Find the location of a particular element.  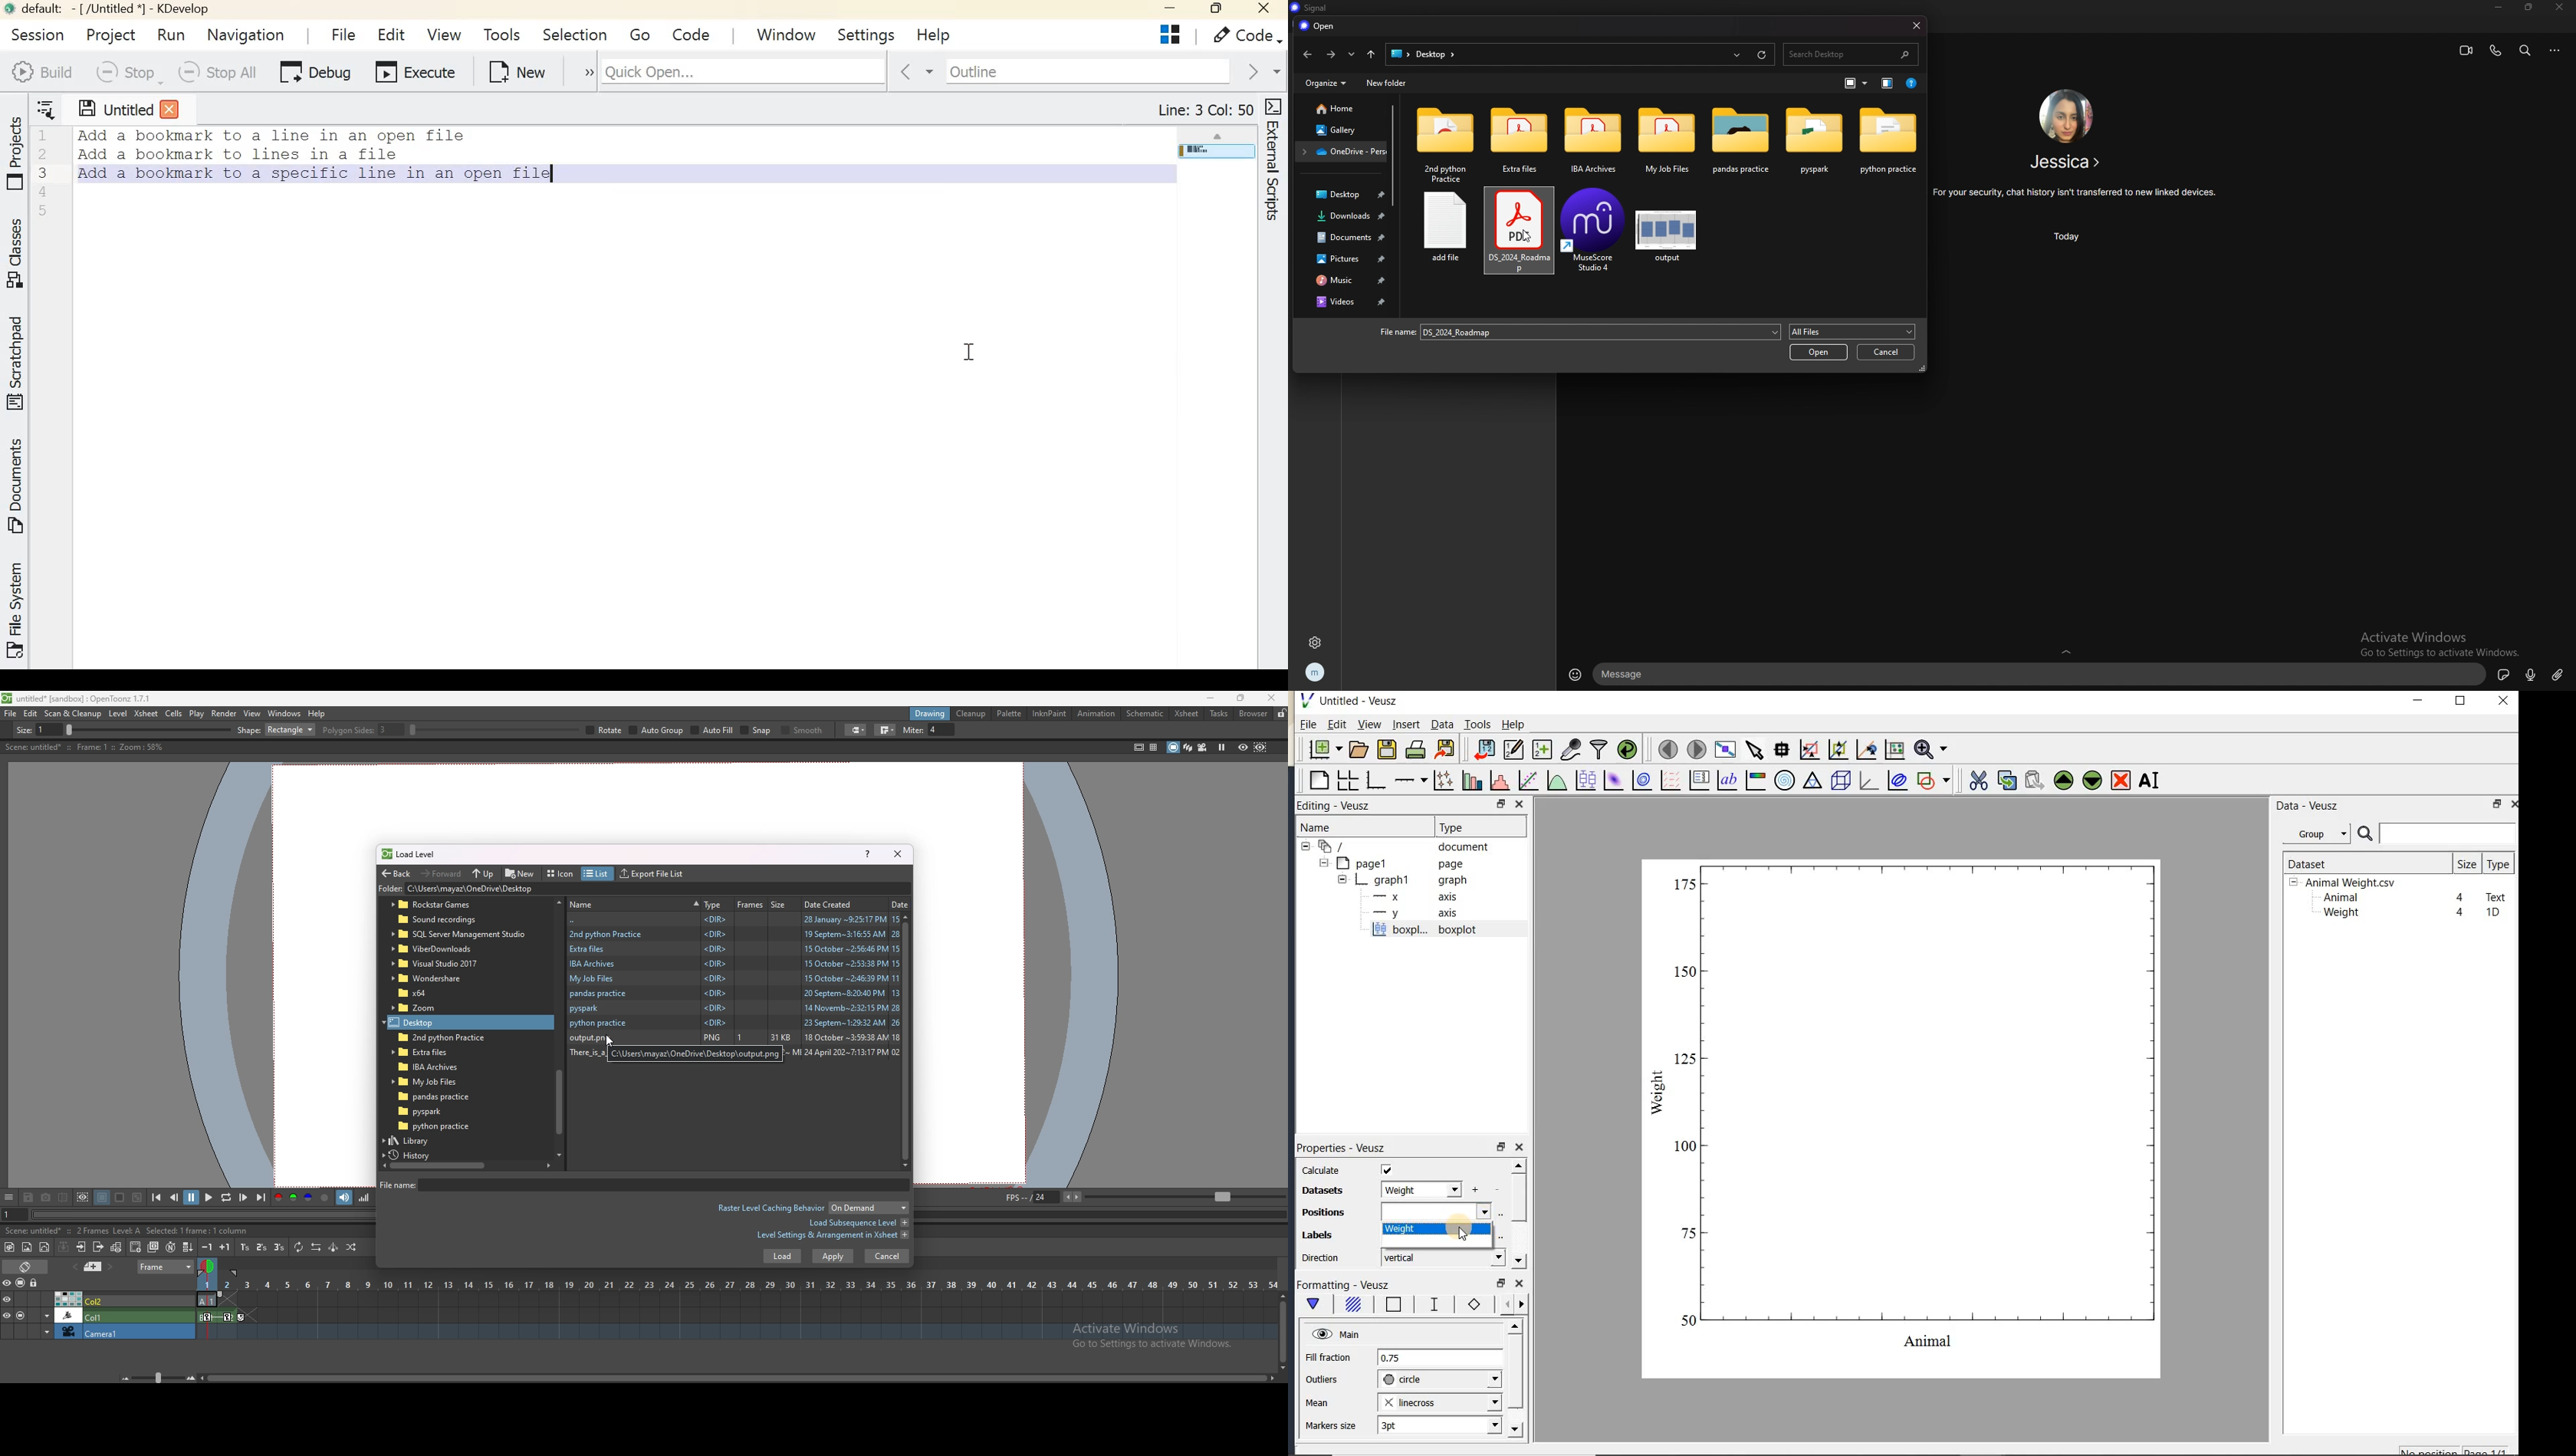

gallery is located at coordinates (1340, 131).